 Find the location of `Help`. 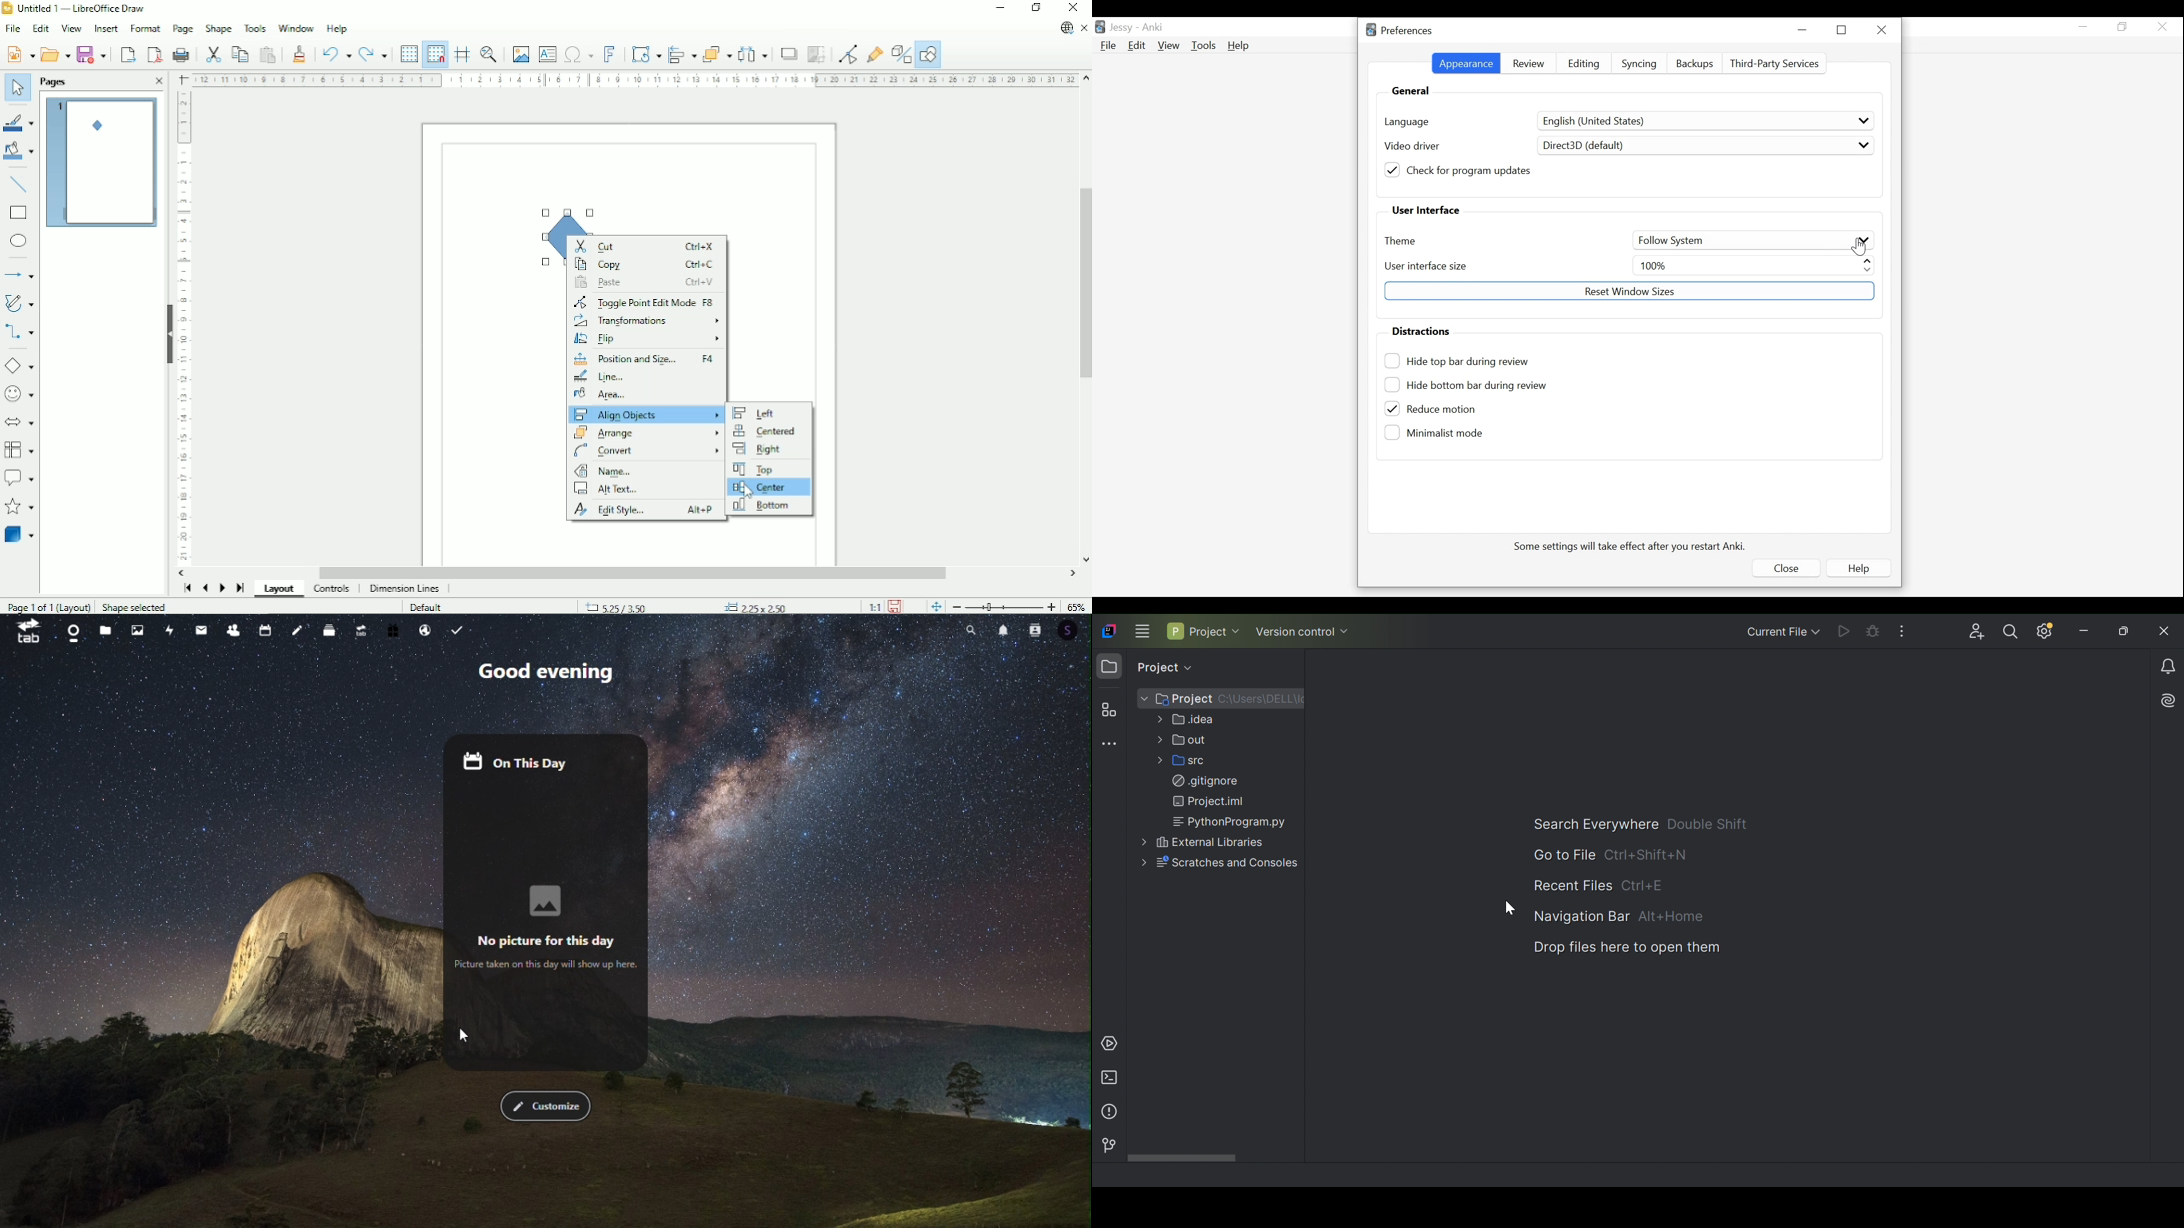

Help is located at coordinates (1858, 568).